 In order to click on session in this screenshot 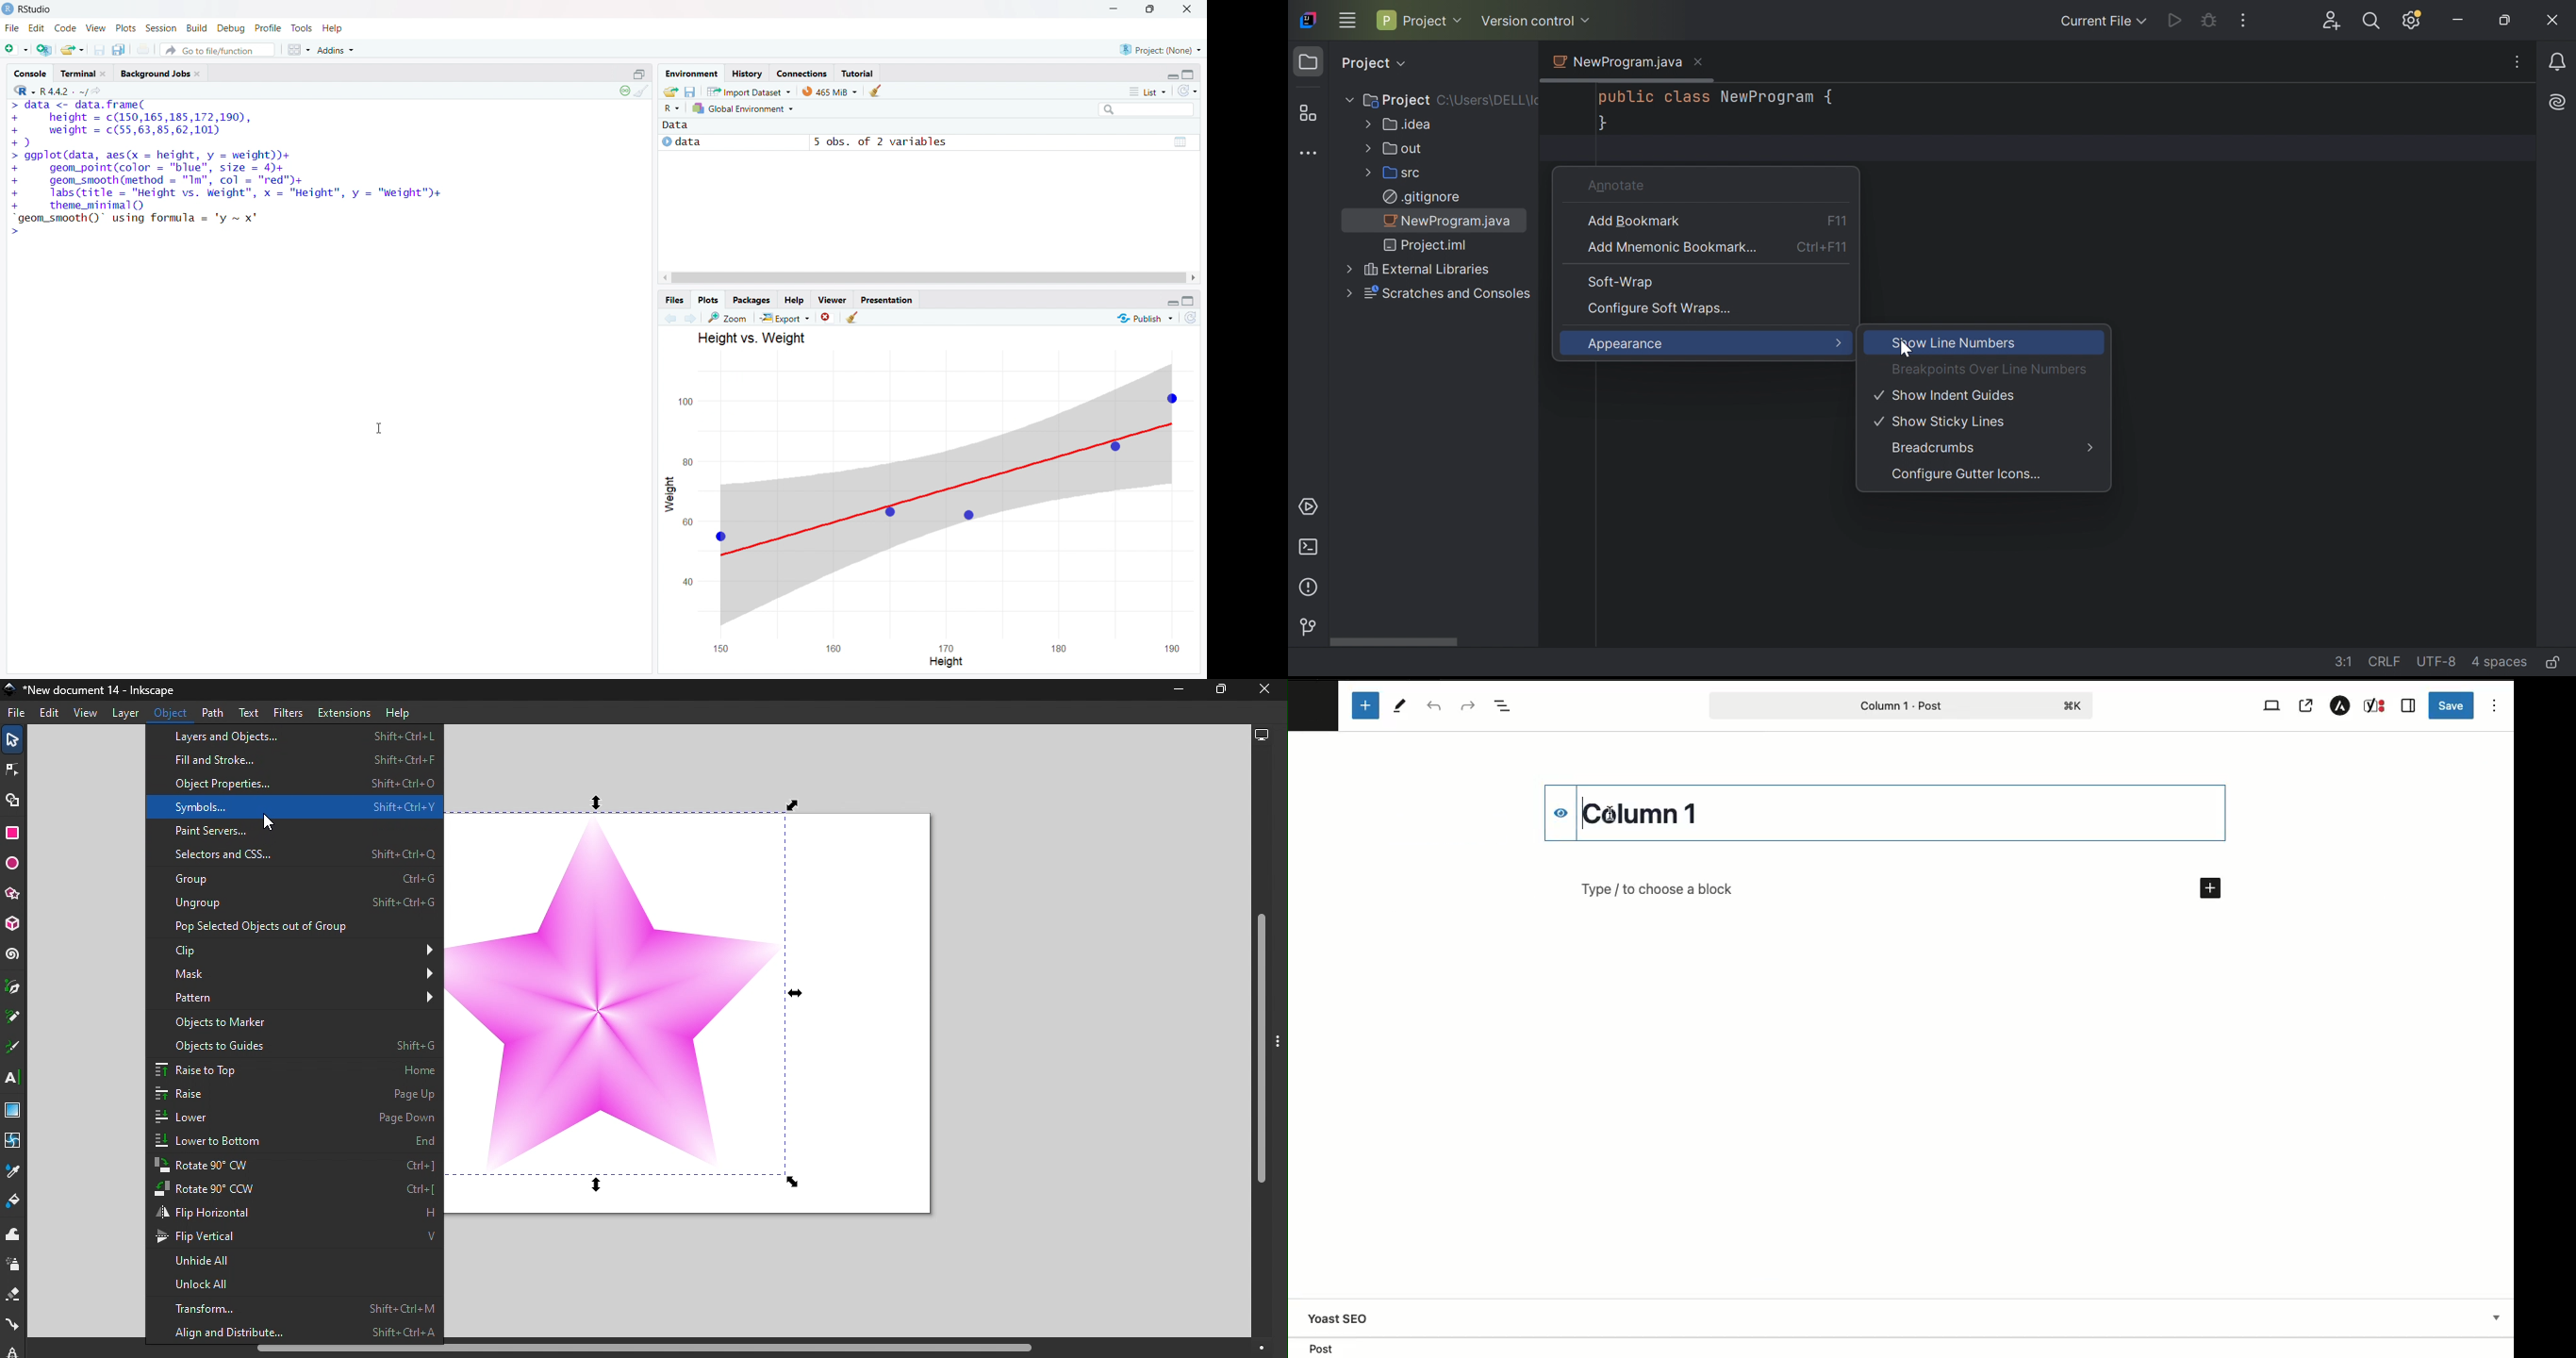, I will do `click(161, 28)`.